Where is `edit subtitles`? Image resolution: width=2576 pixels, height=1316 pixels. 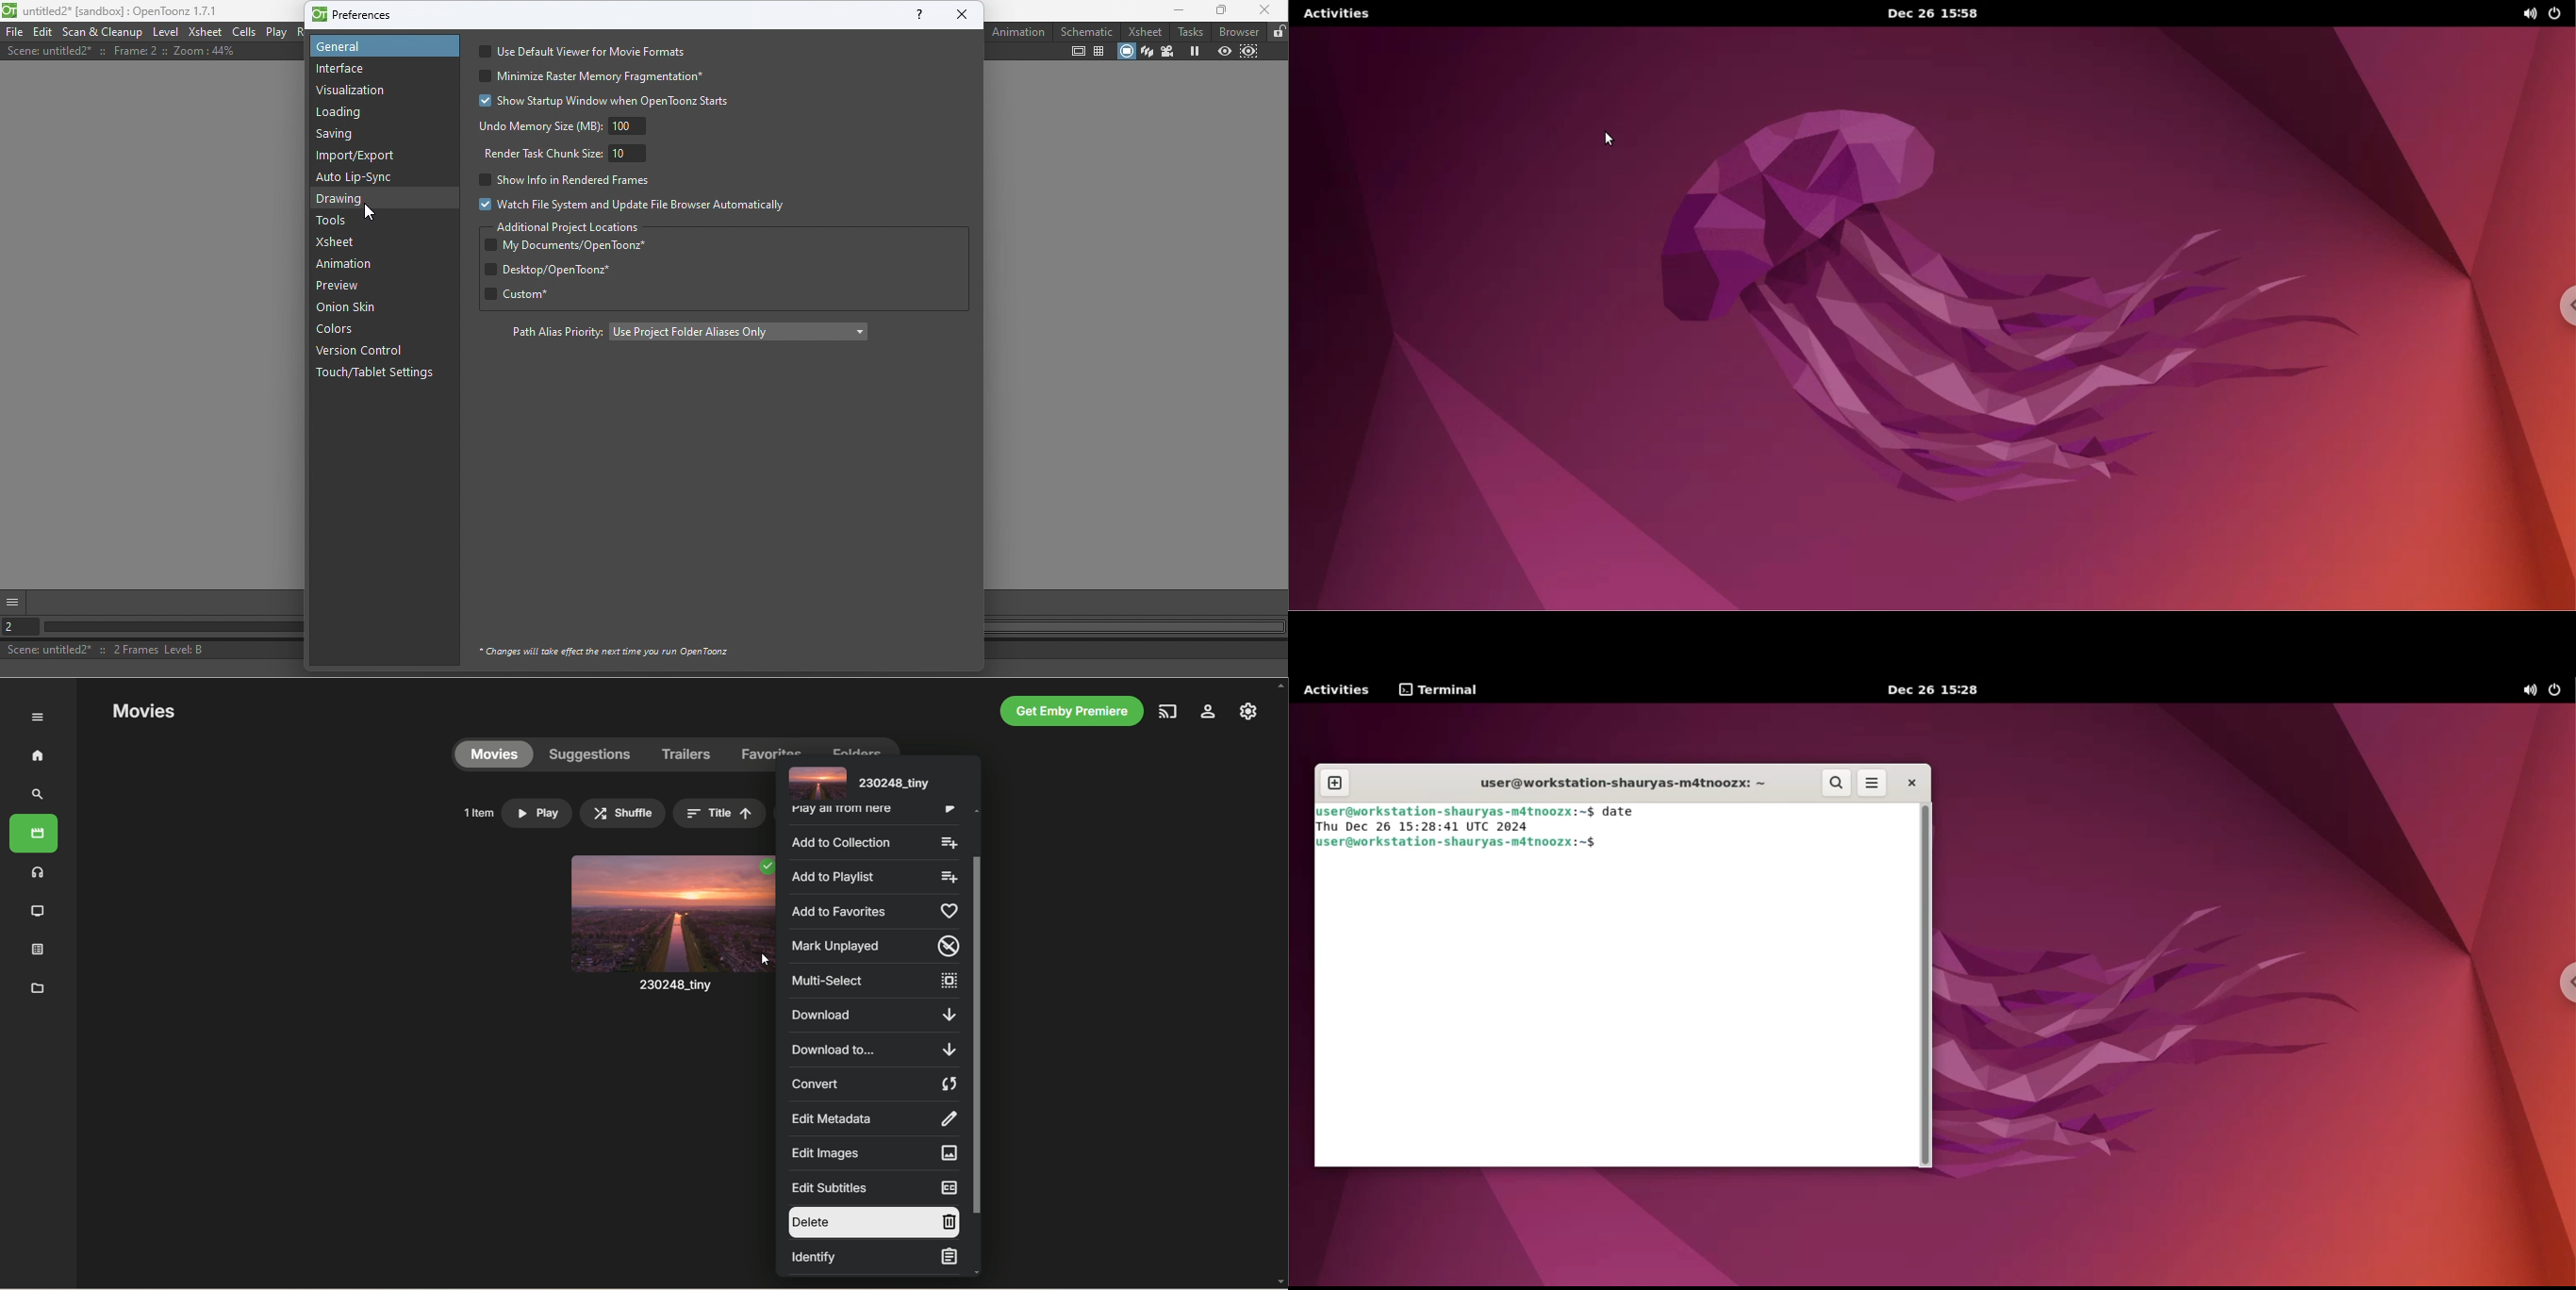 edit subtitles is located at coordinates (872, 1188).